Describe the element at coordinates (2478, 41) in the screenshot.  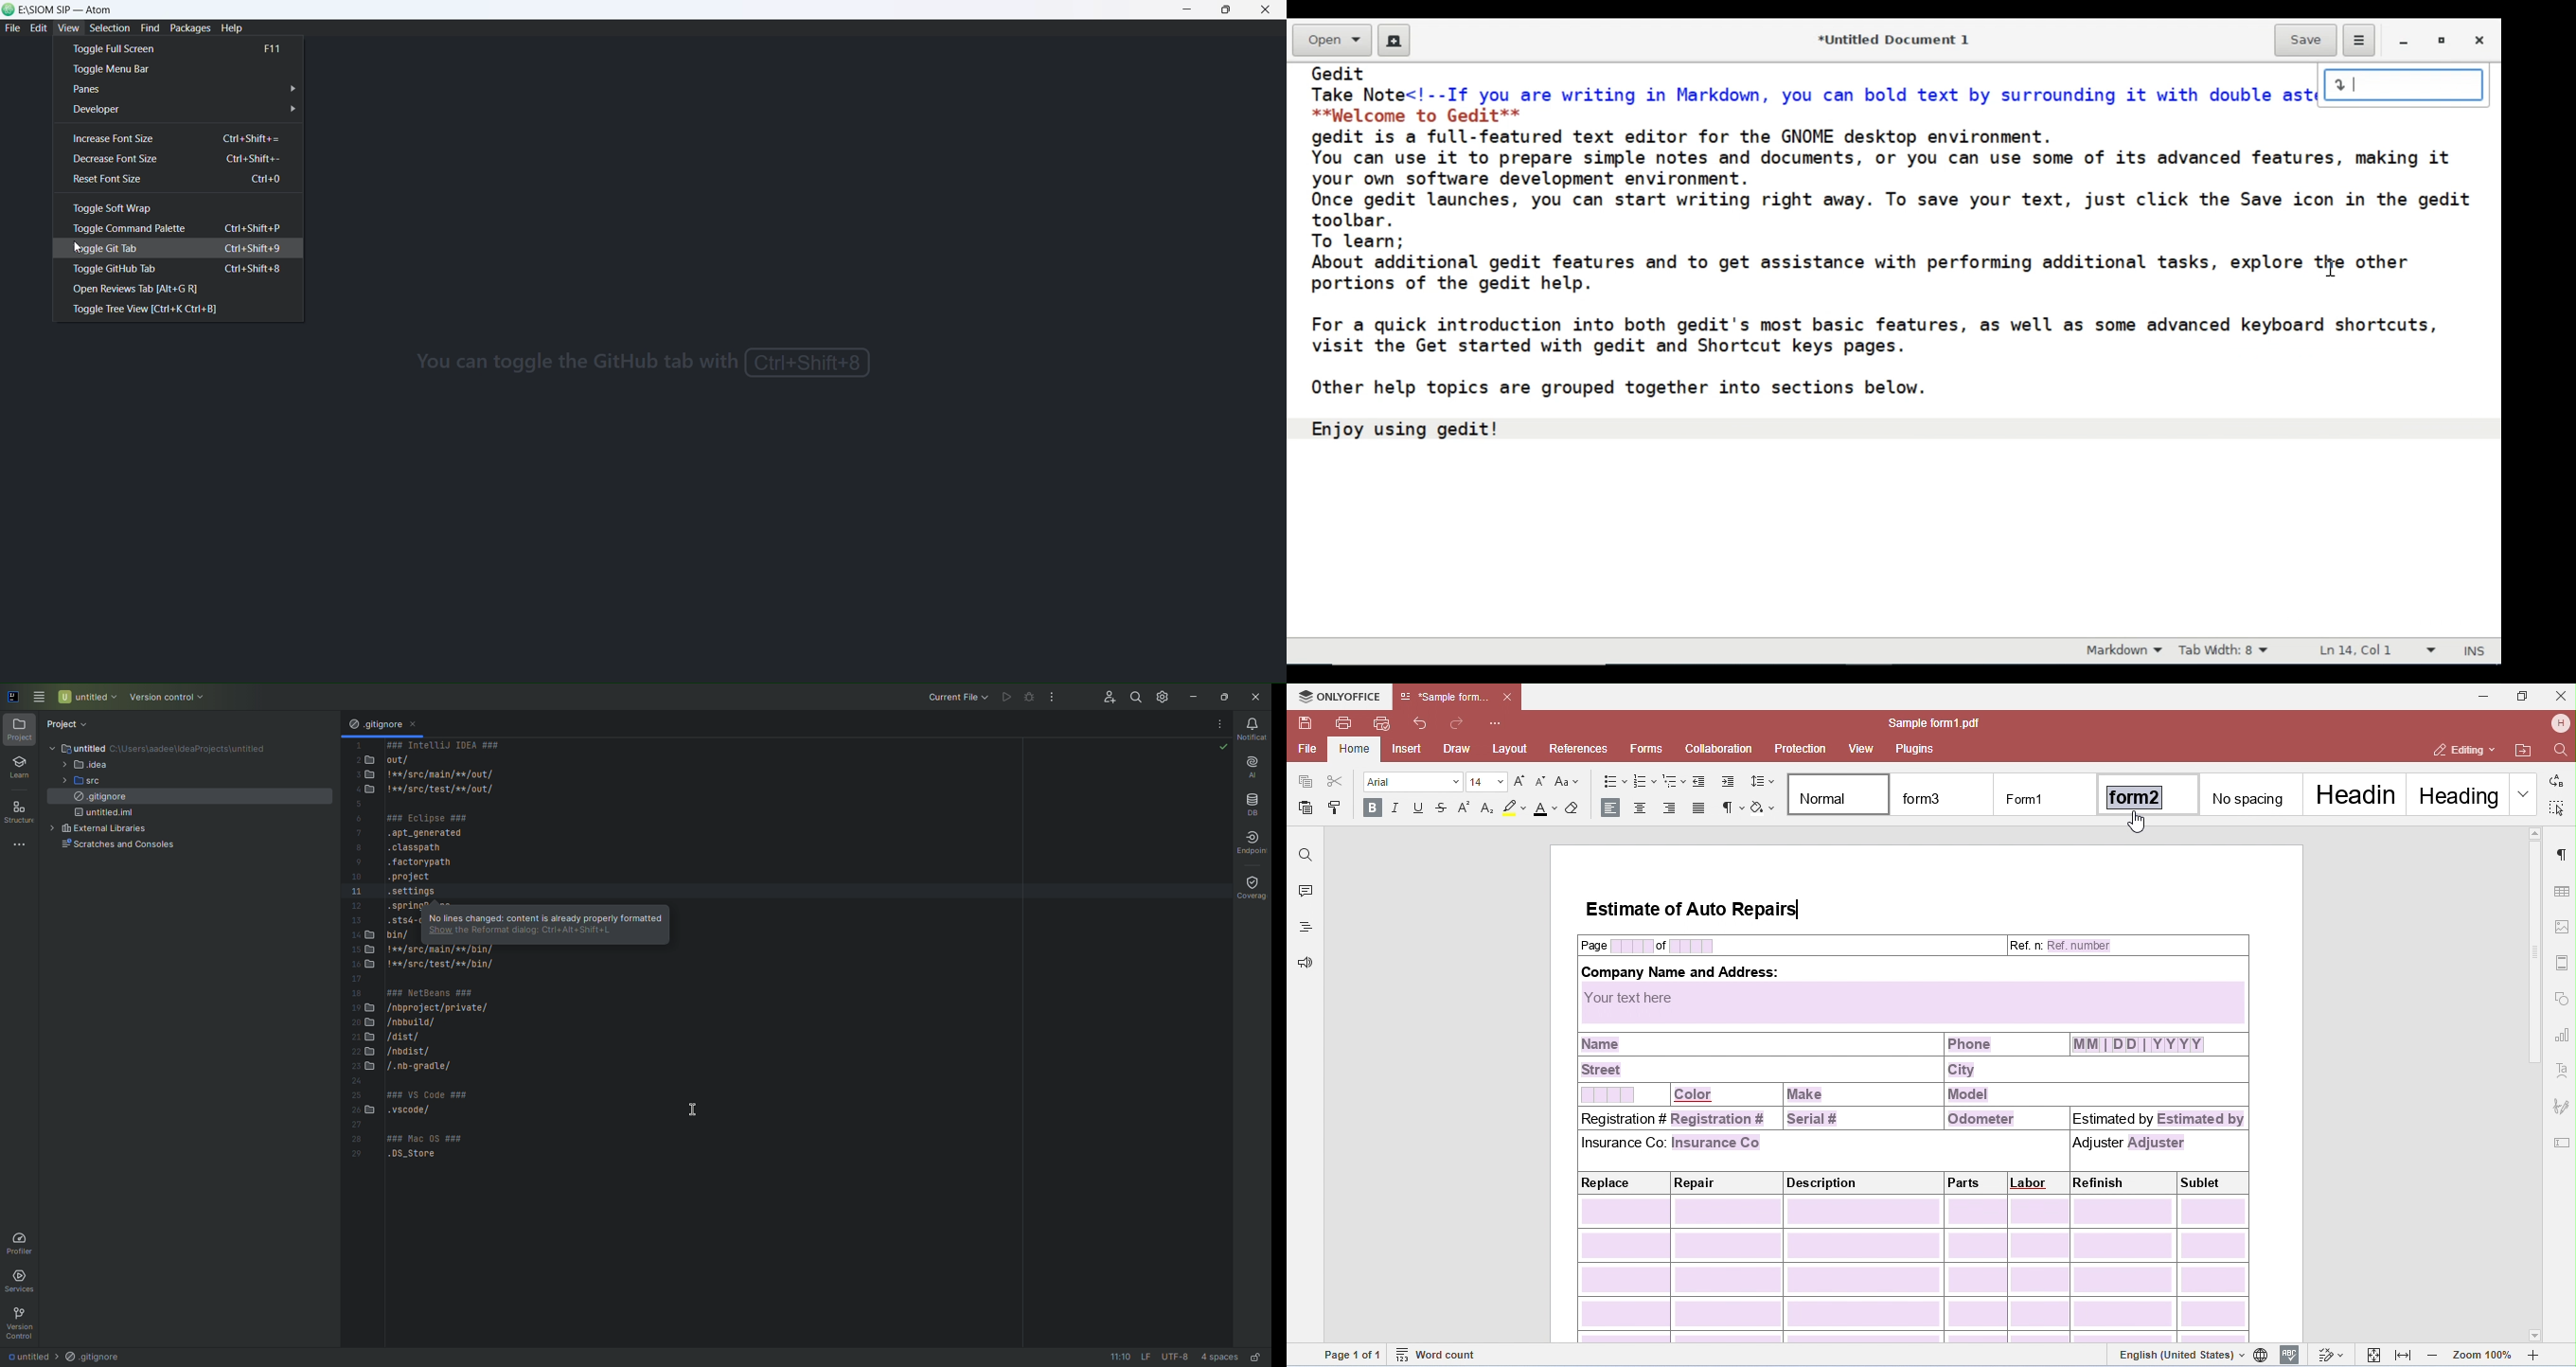
I see `Close` at that location.